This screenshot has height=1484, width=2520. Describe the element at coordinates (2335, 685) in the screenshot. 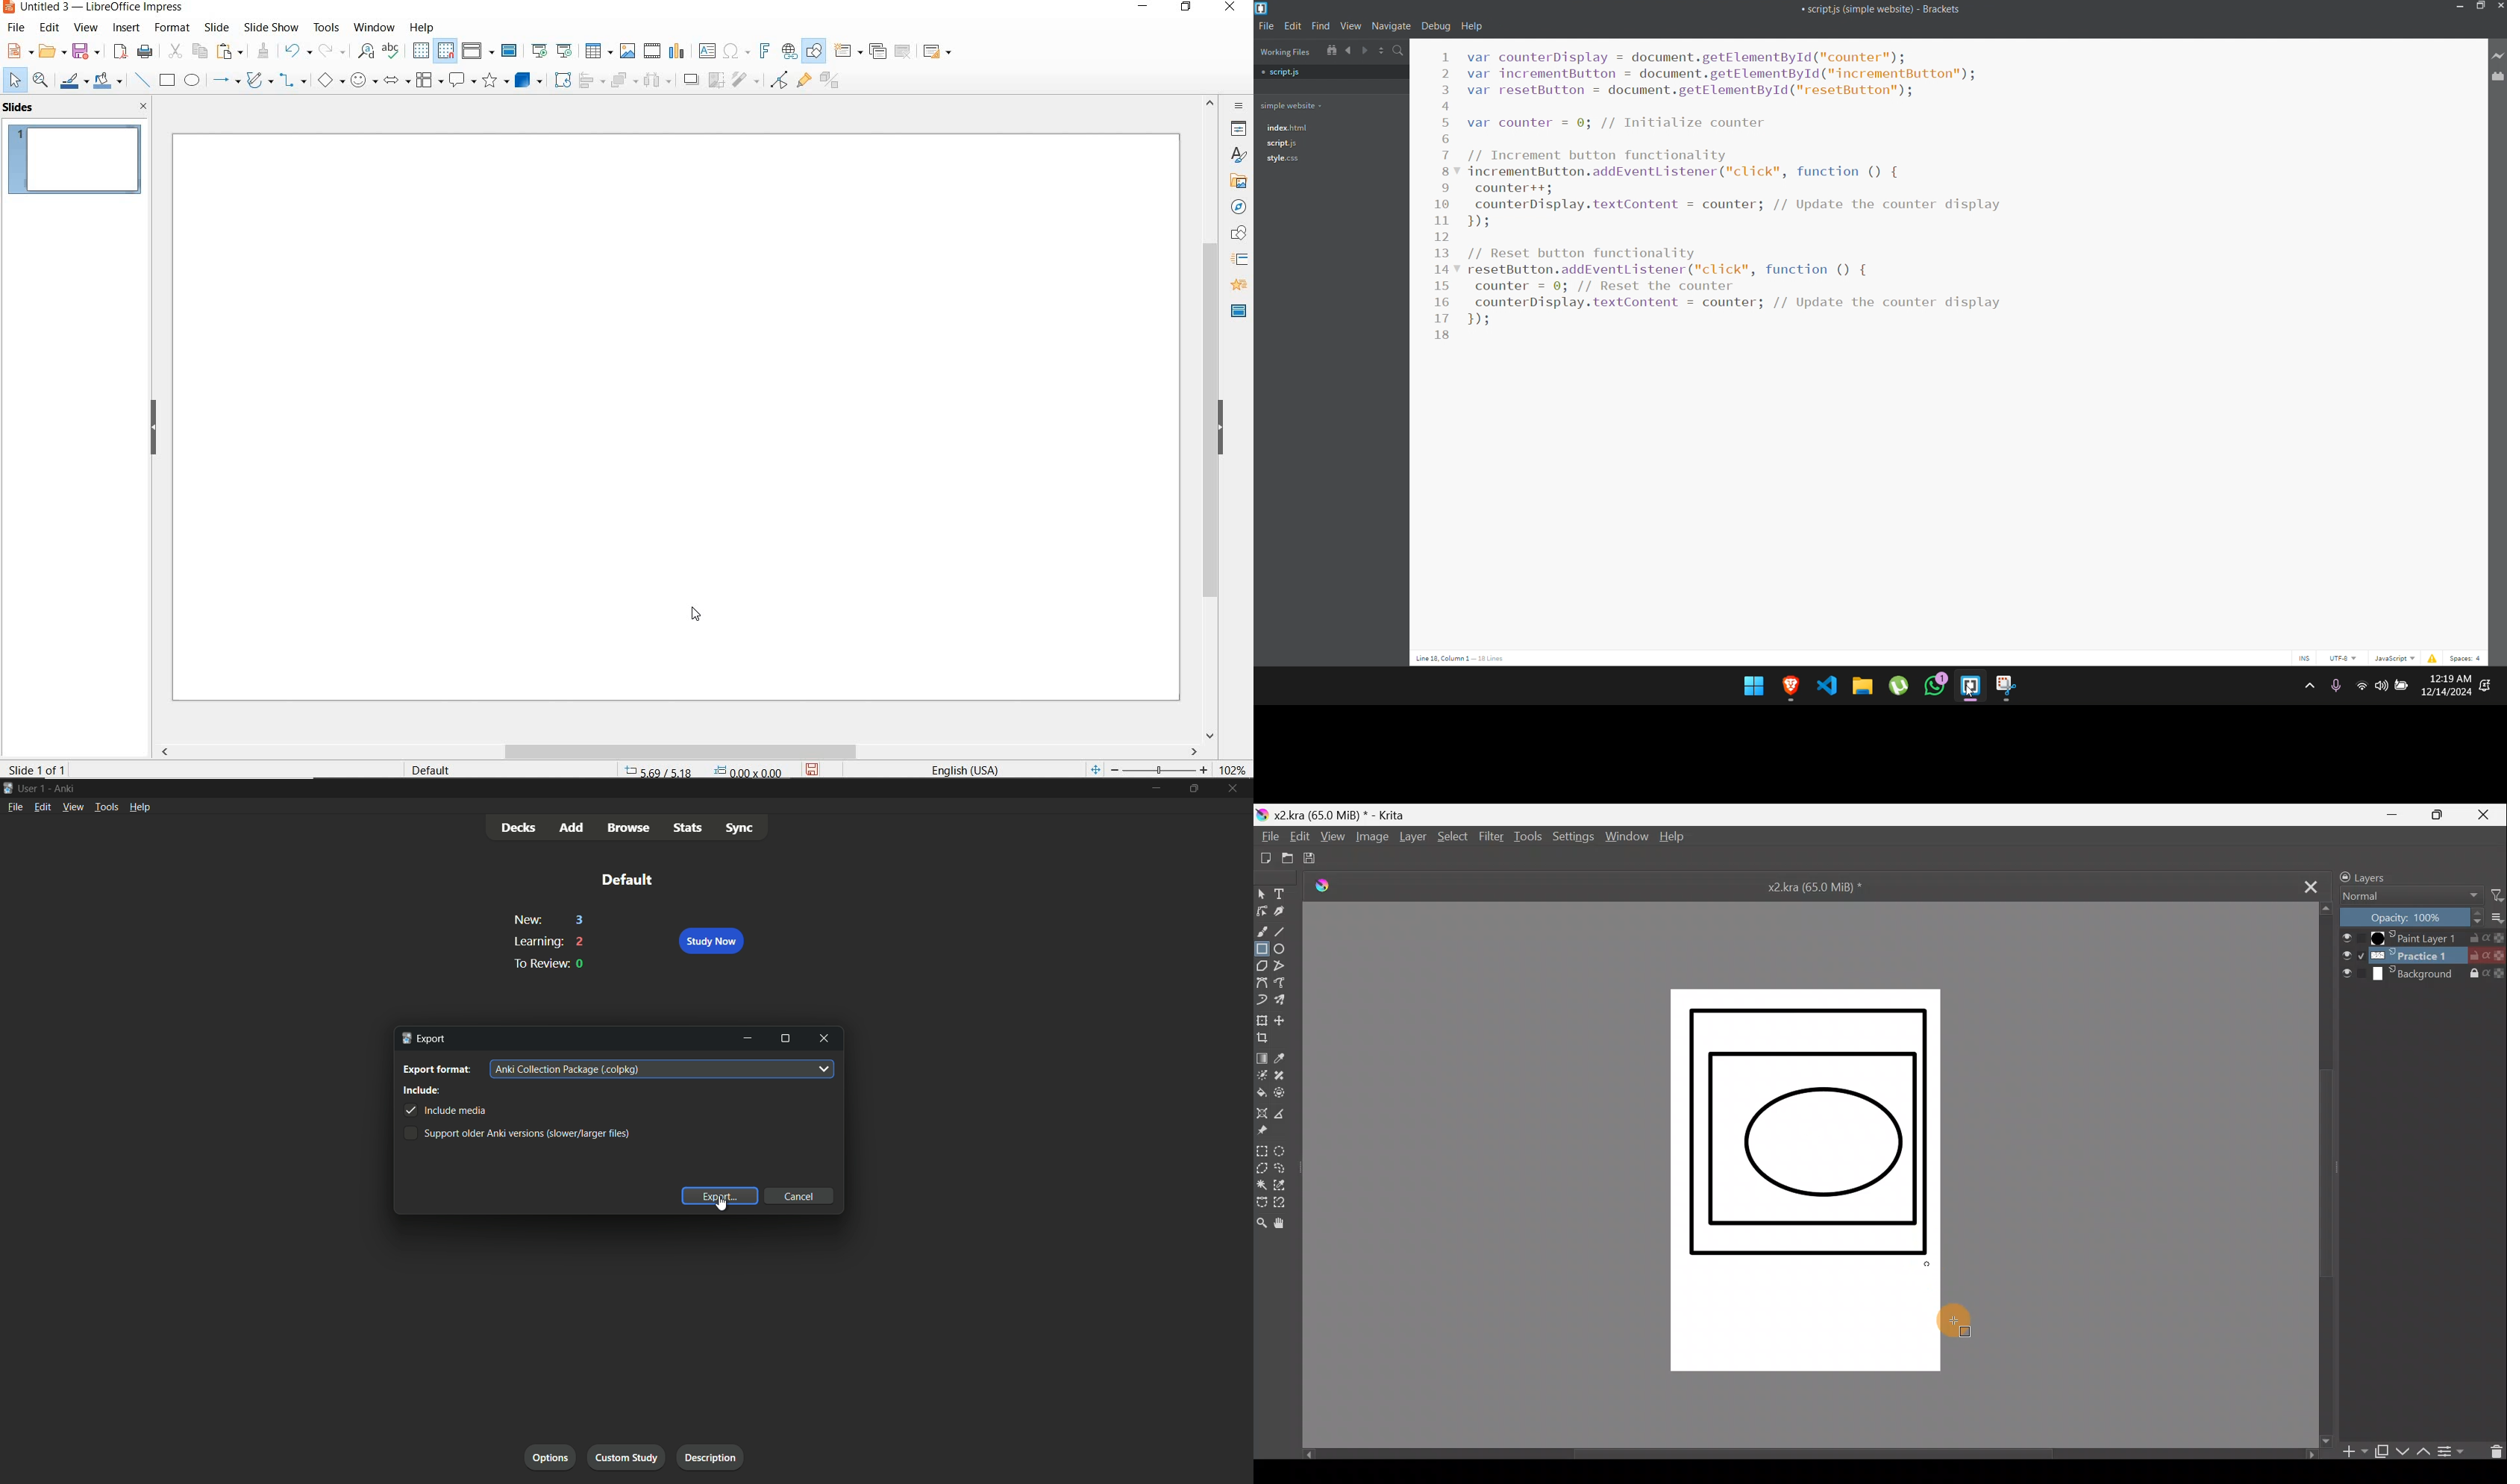

I see `mic on` at that location.